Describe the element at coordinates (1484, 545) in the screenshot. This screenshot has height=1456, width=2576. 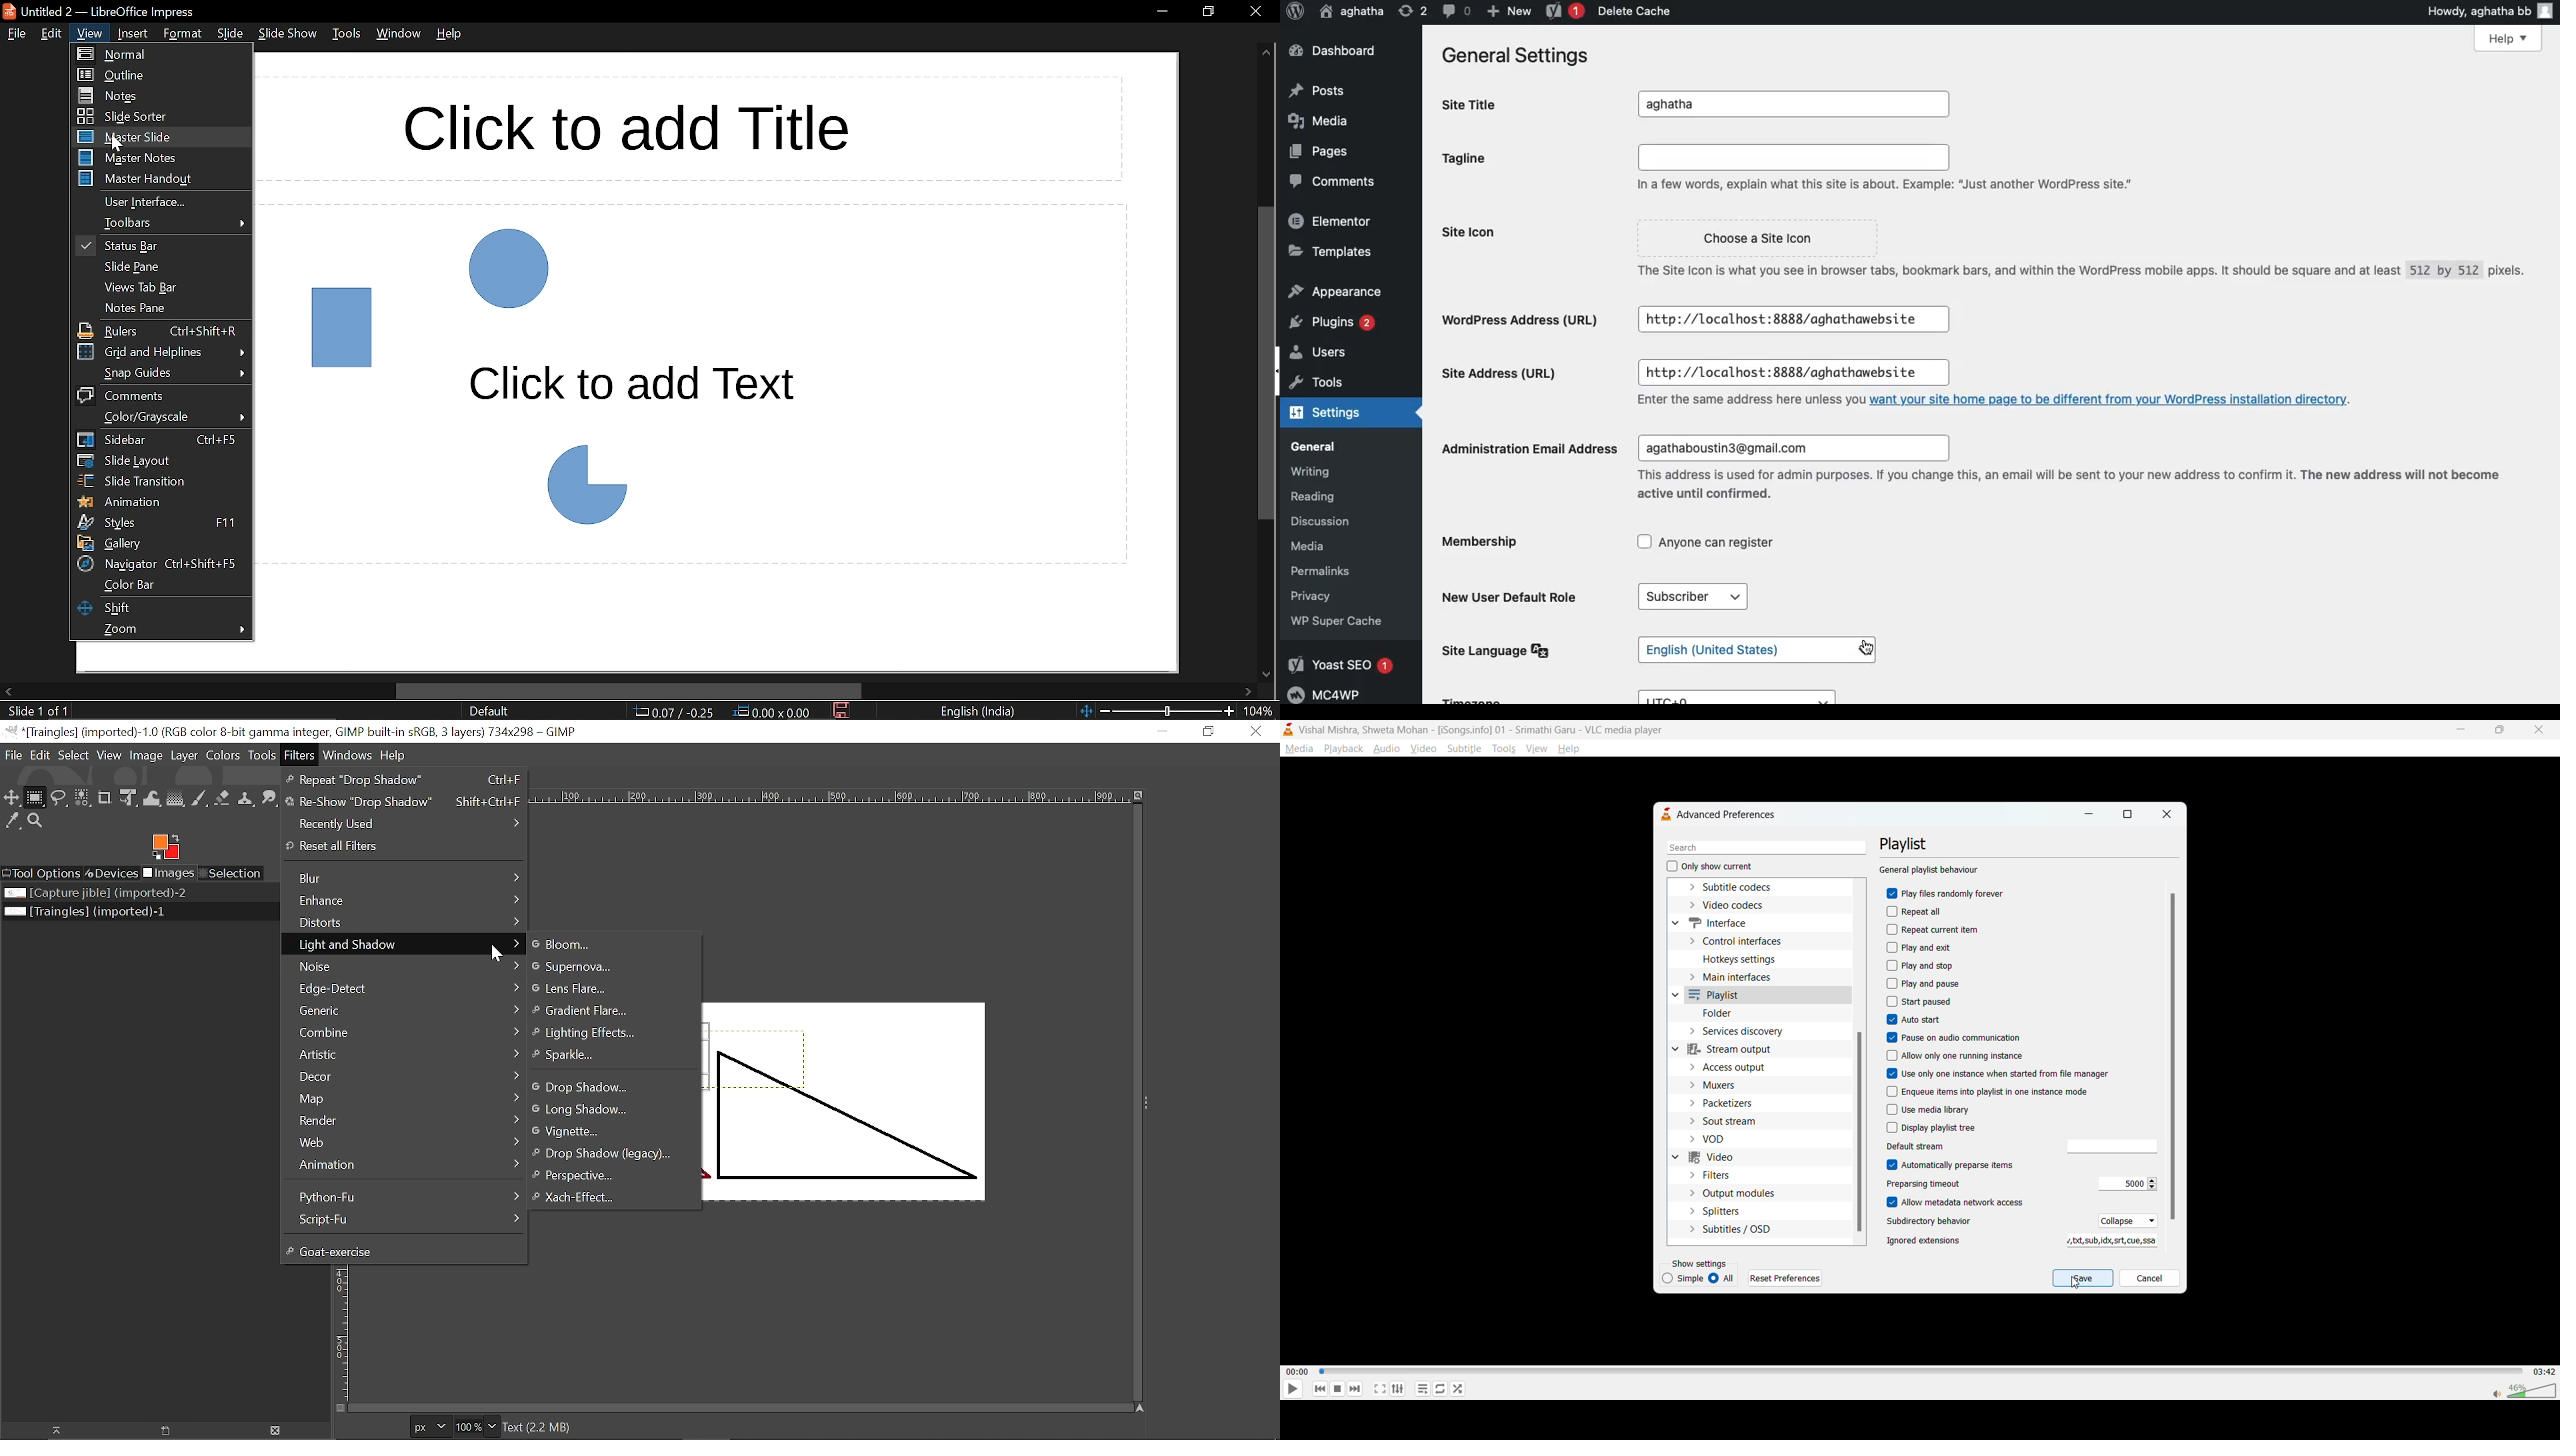
I see `Membership` at that location.